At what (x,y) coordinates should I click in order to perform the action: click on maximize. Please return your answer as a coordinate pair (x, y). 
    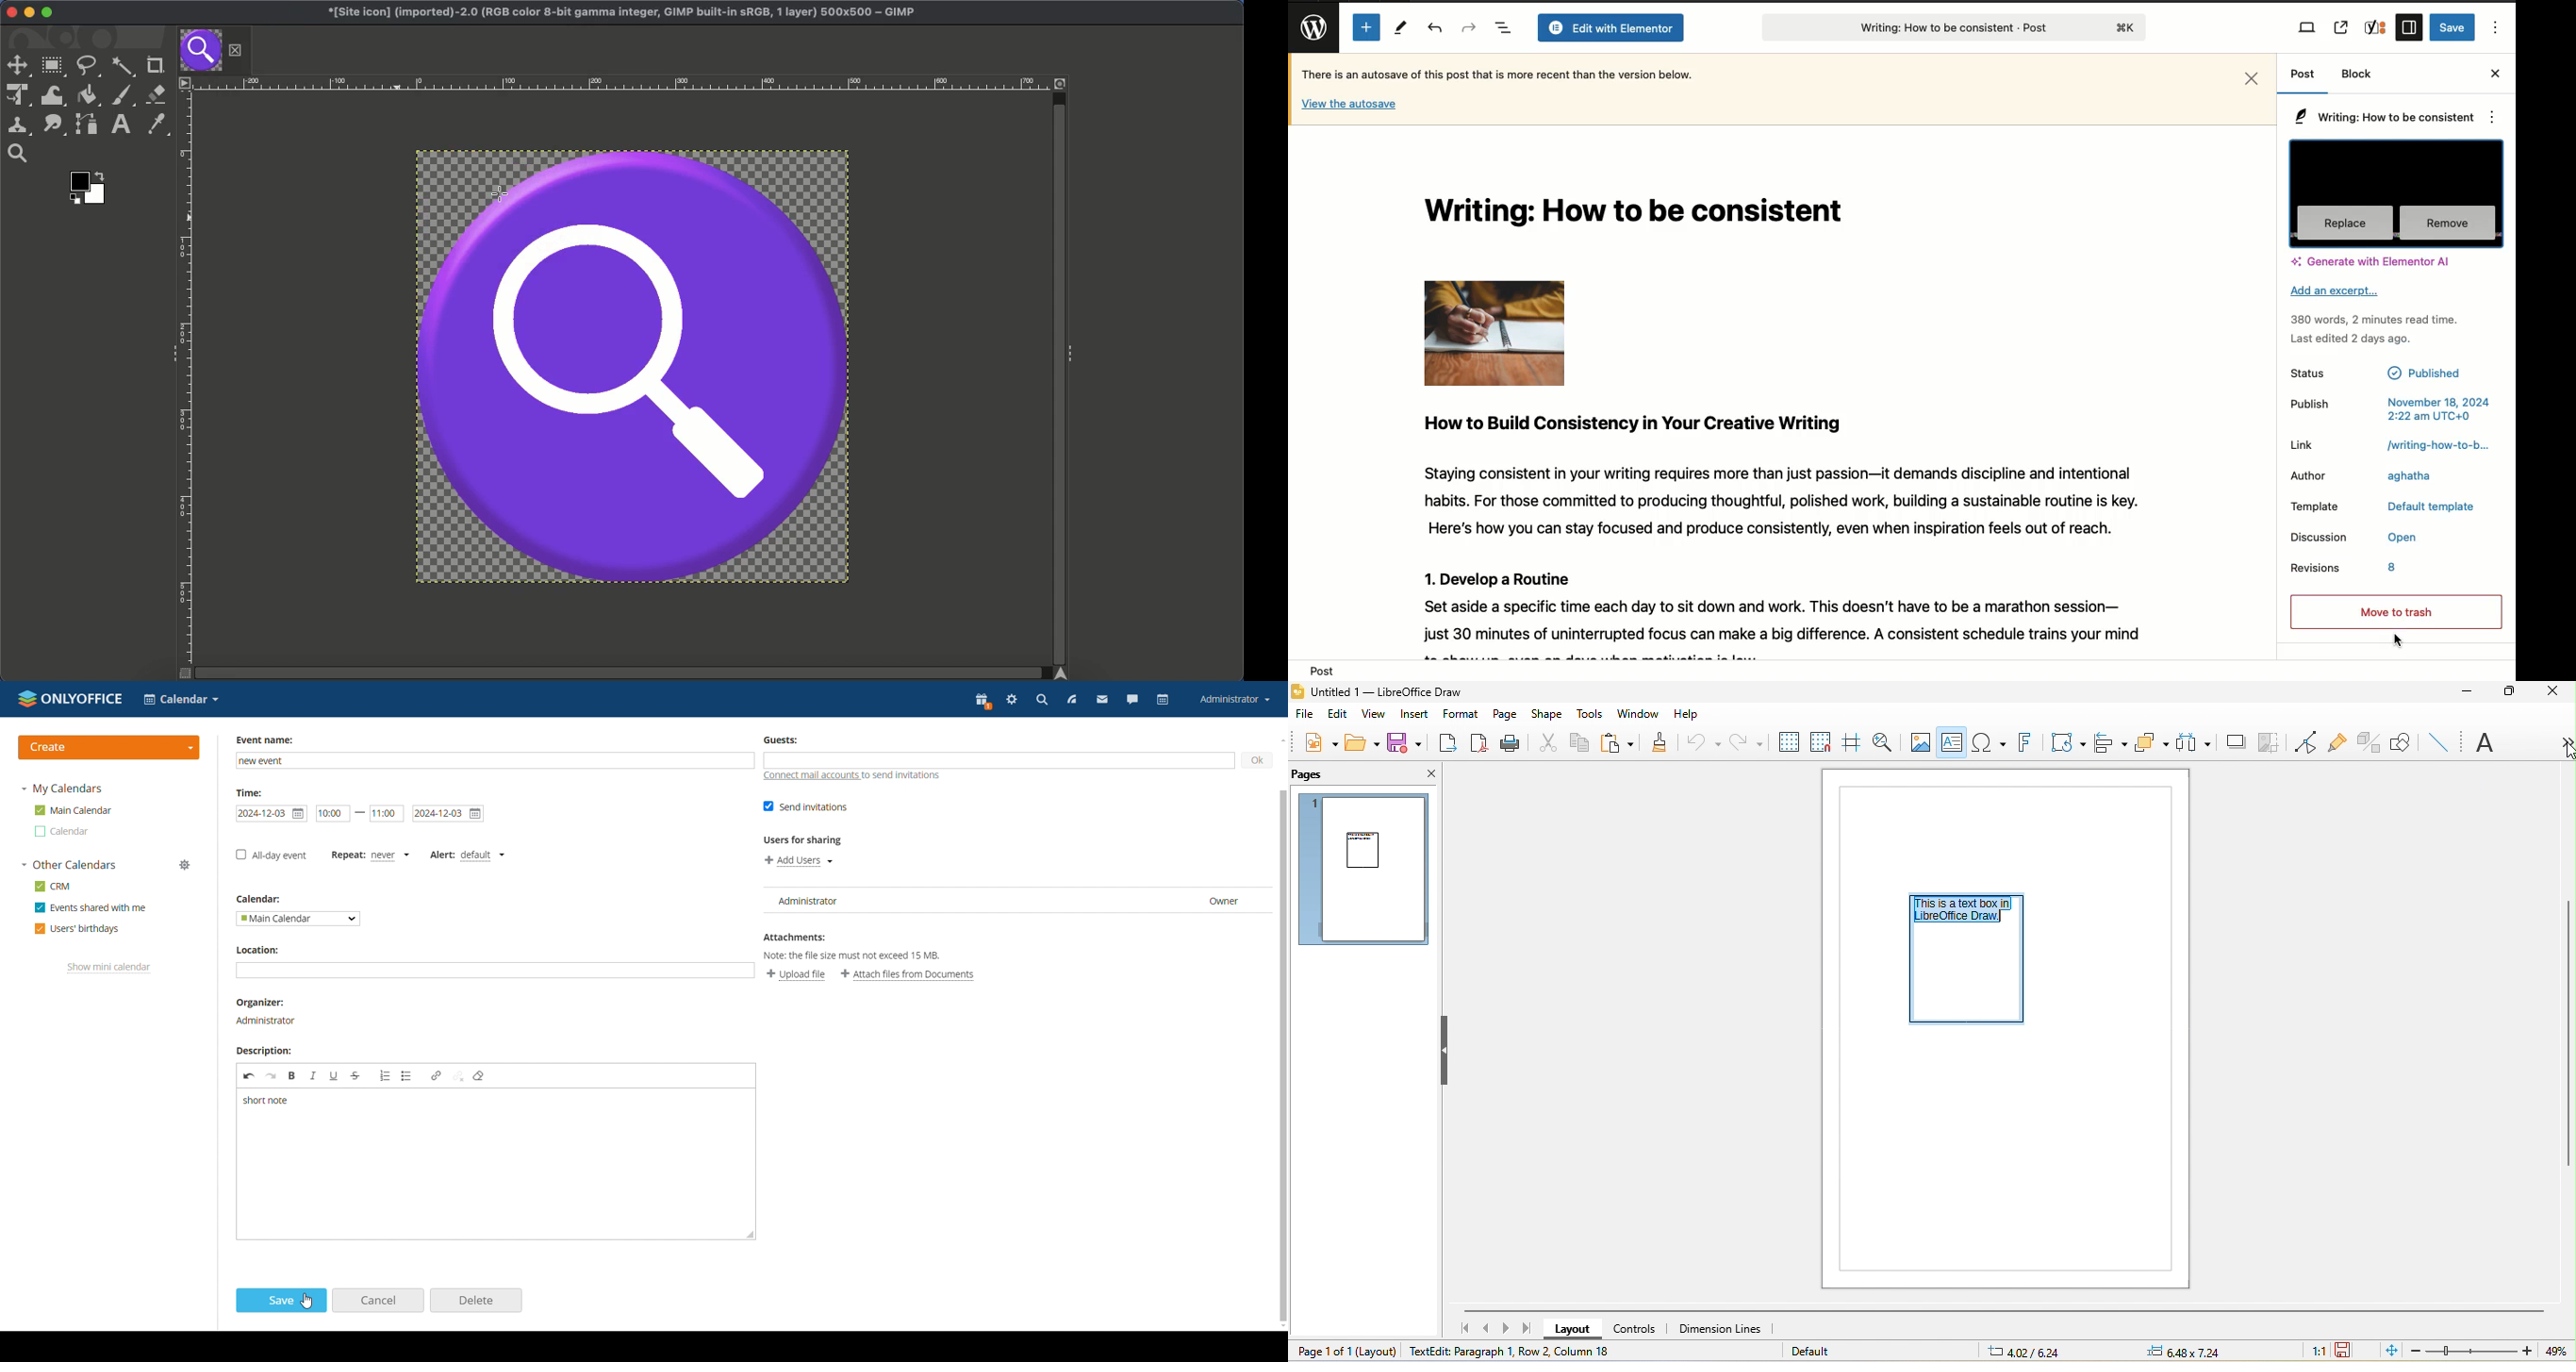
    Looking at the image, I should click on (2512, 692).